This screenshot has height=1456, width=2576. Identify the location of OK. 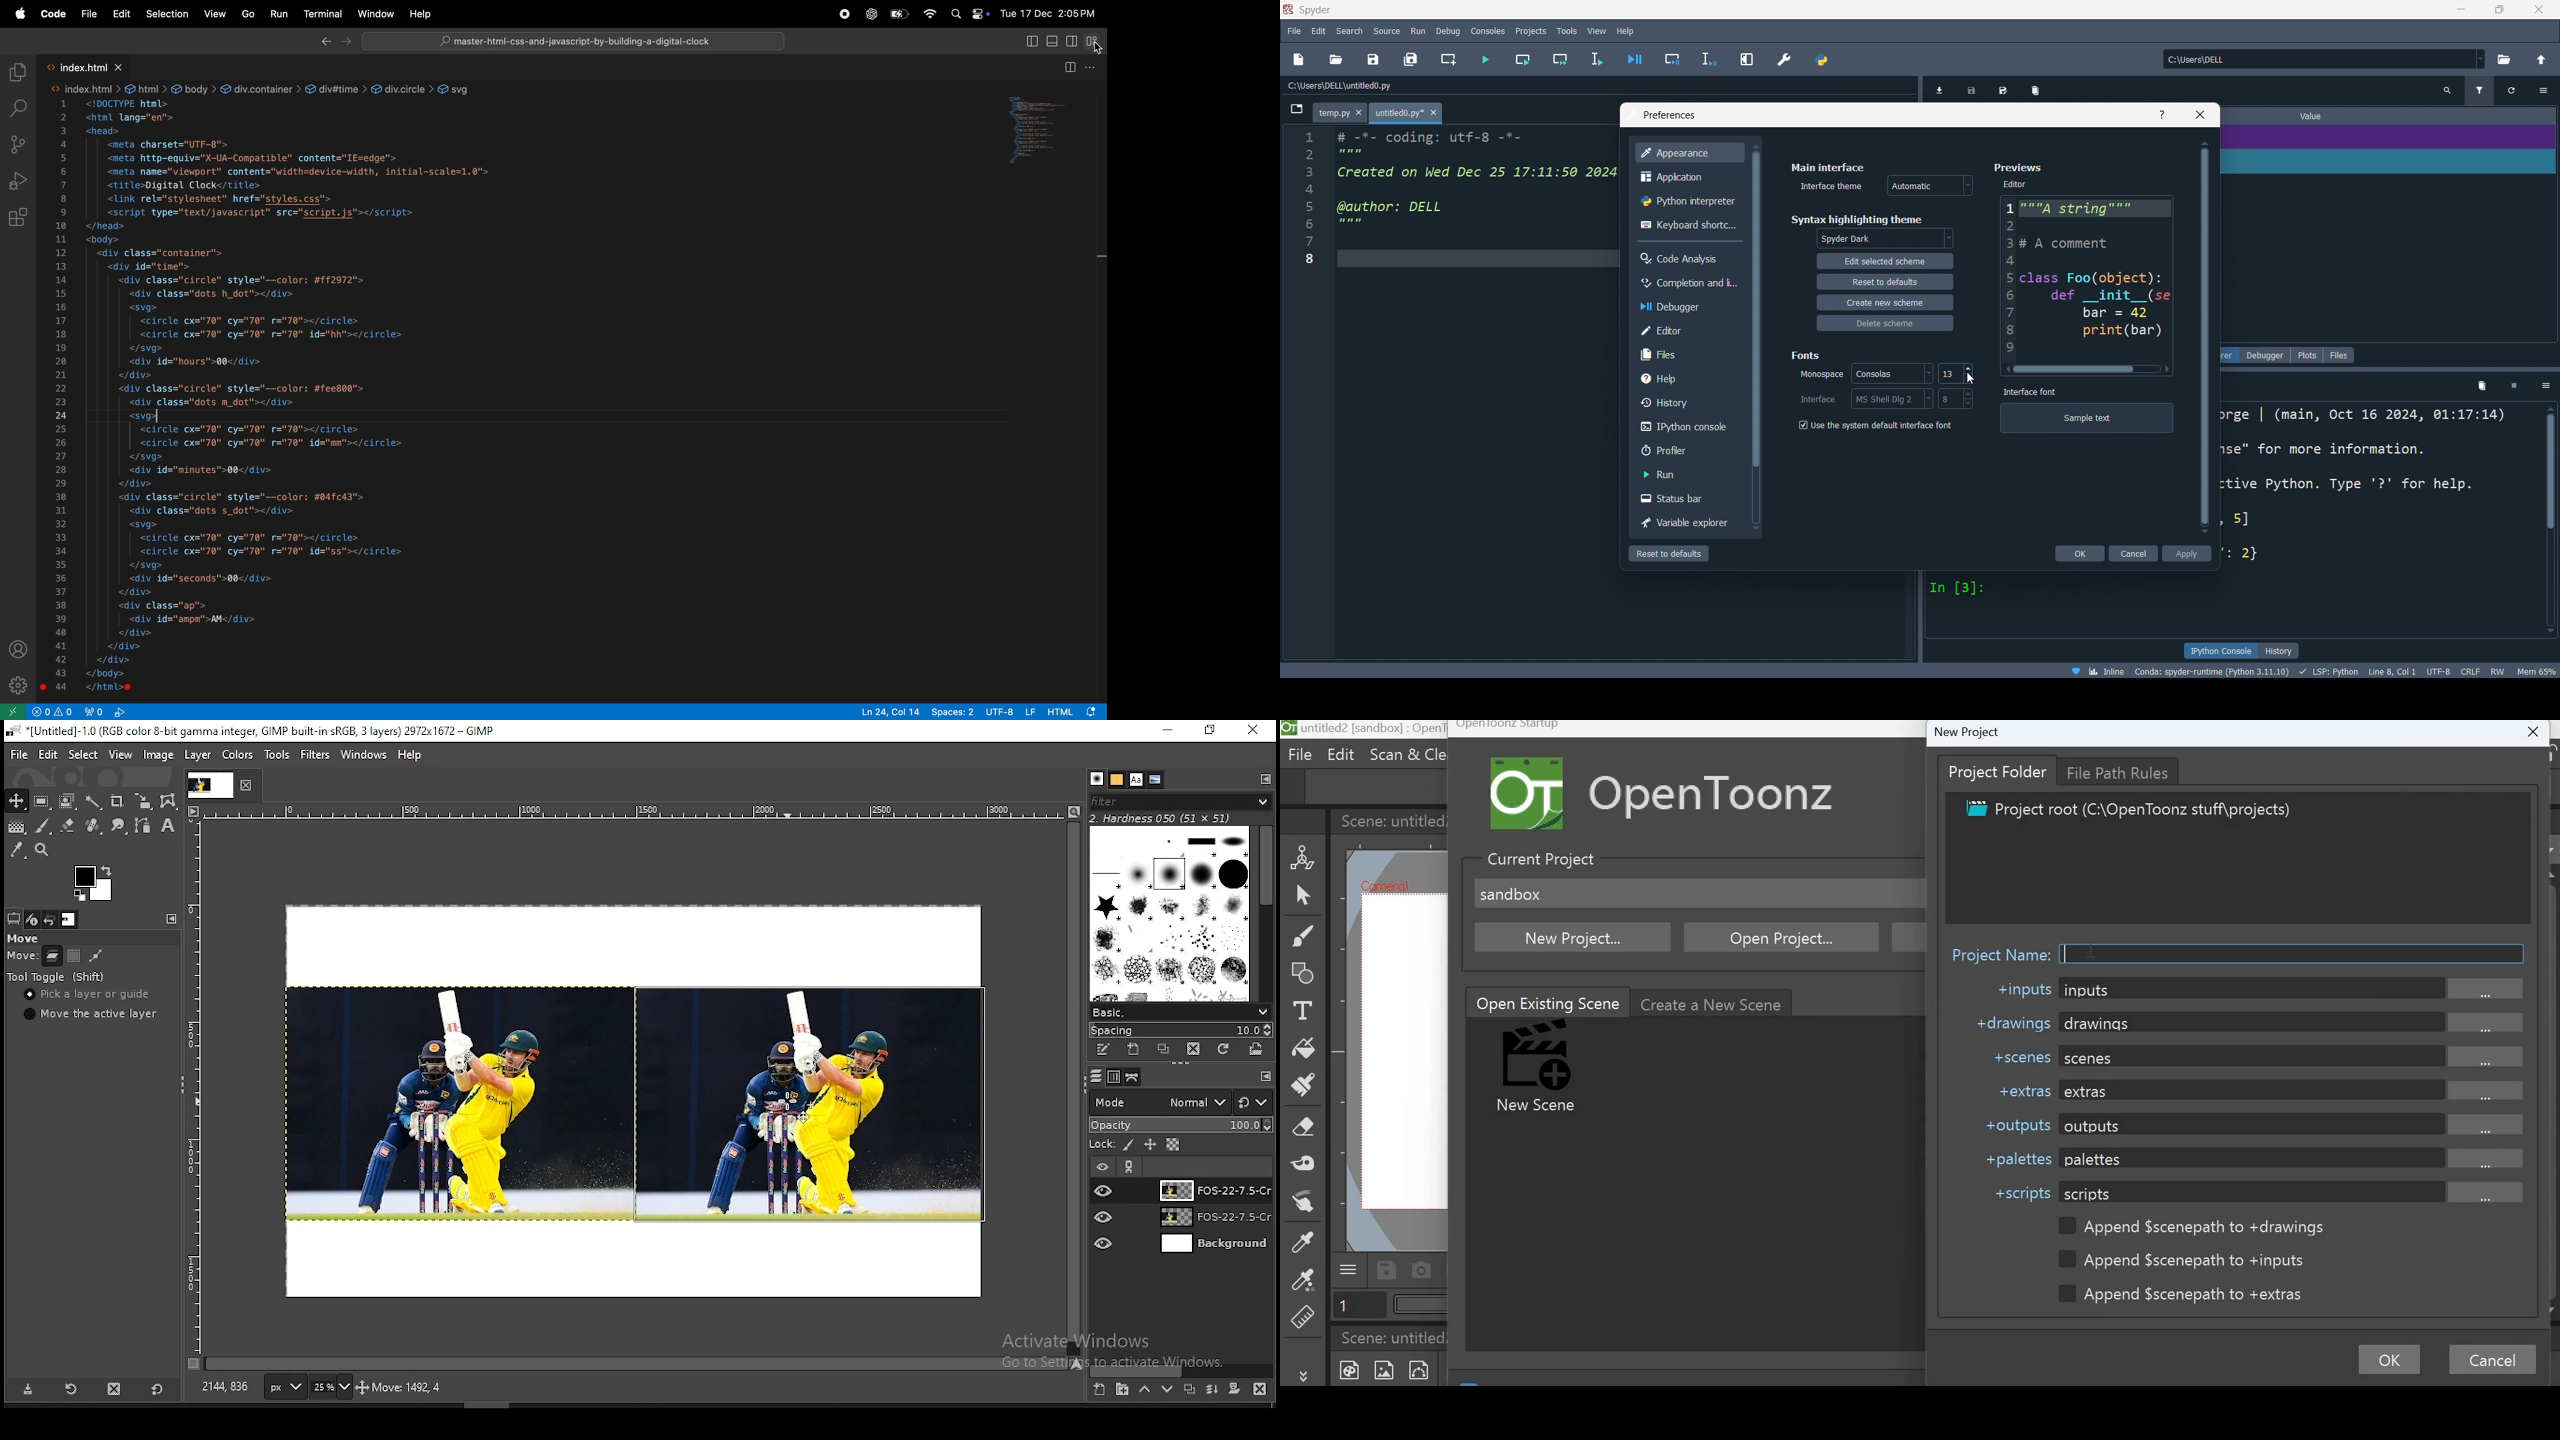
(2387, 1360).